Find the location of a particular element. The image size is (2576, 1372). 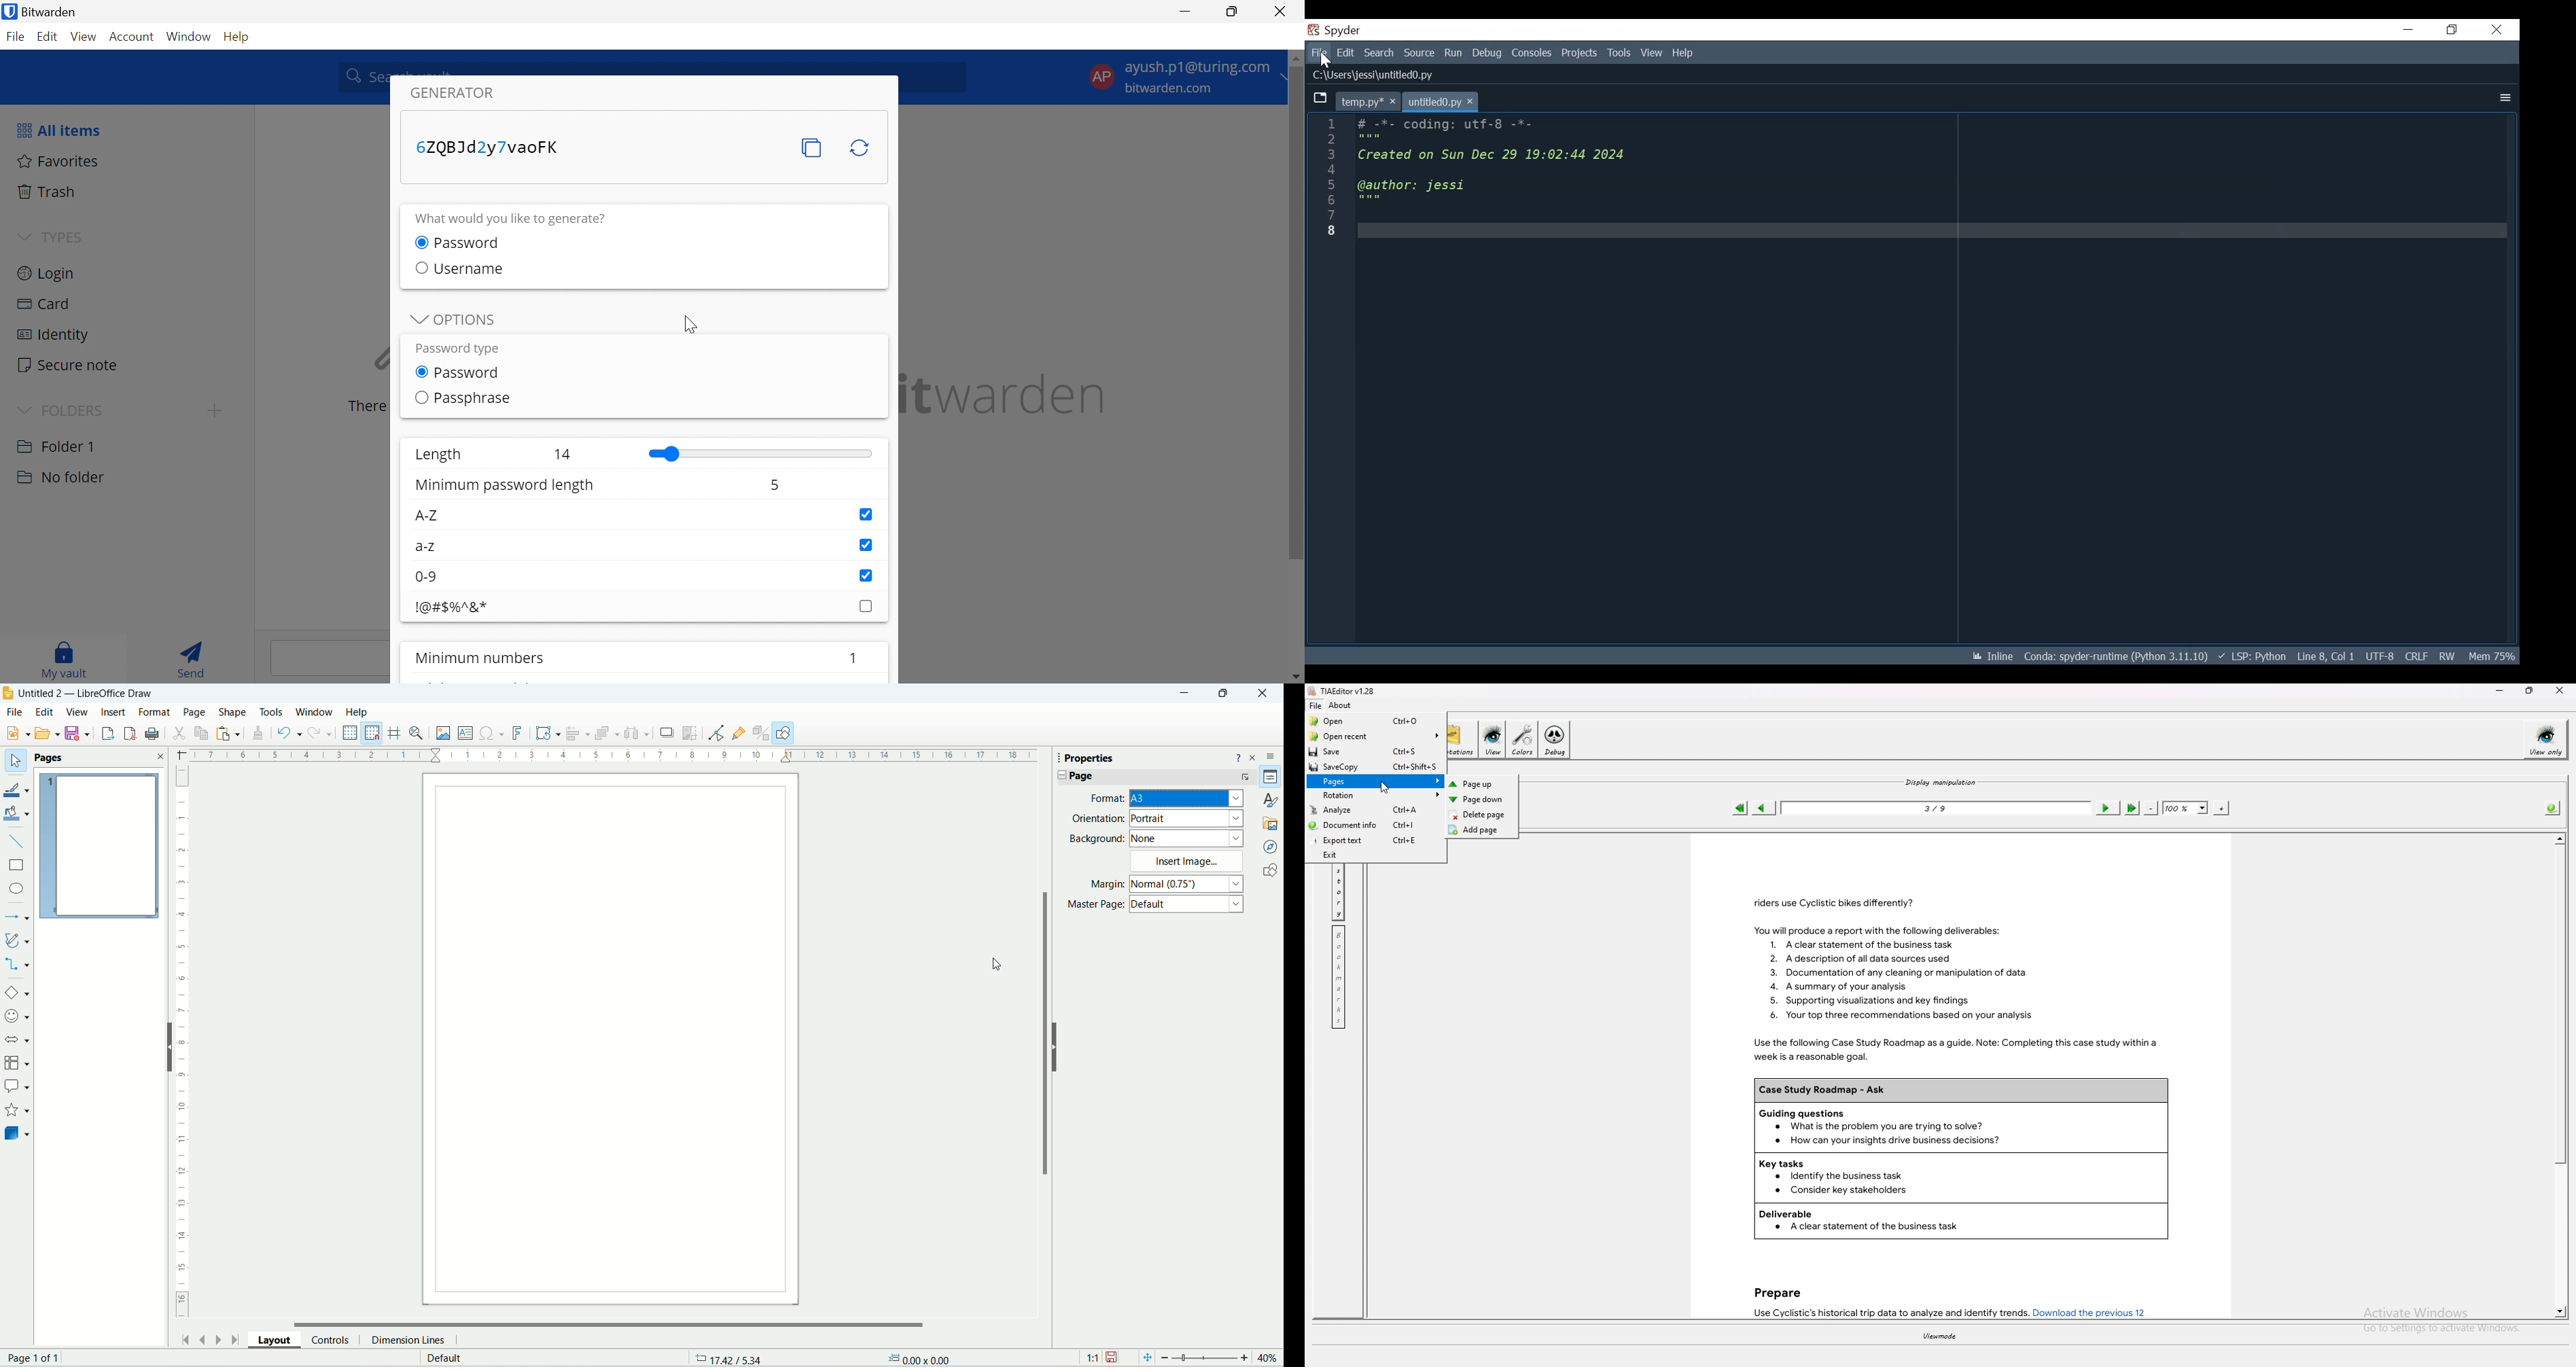

vertical ruler is located at coordinates (183, 1041).